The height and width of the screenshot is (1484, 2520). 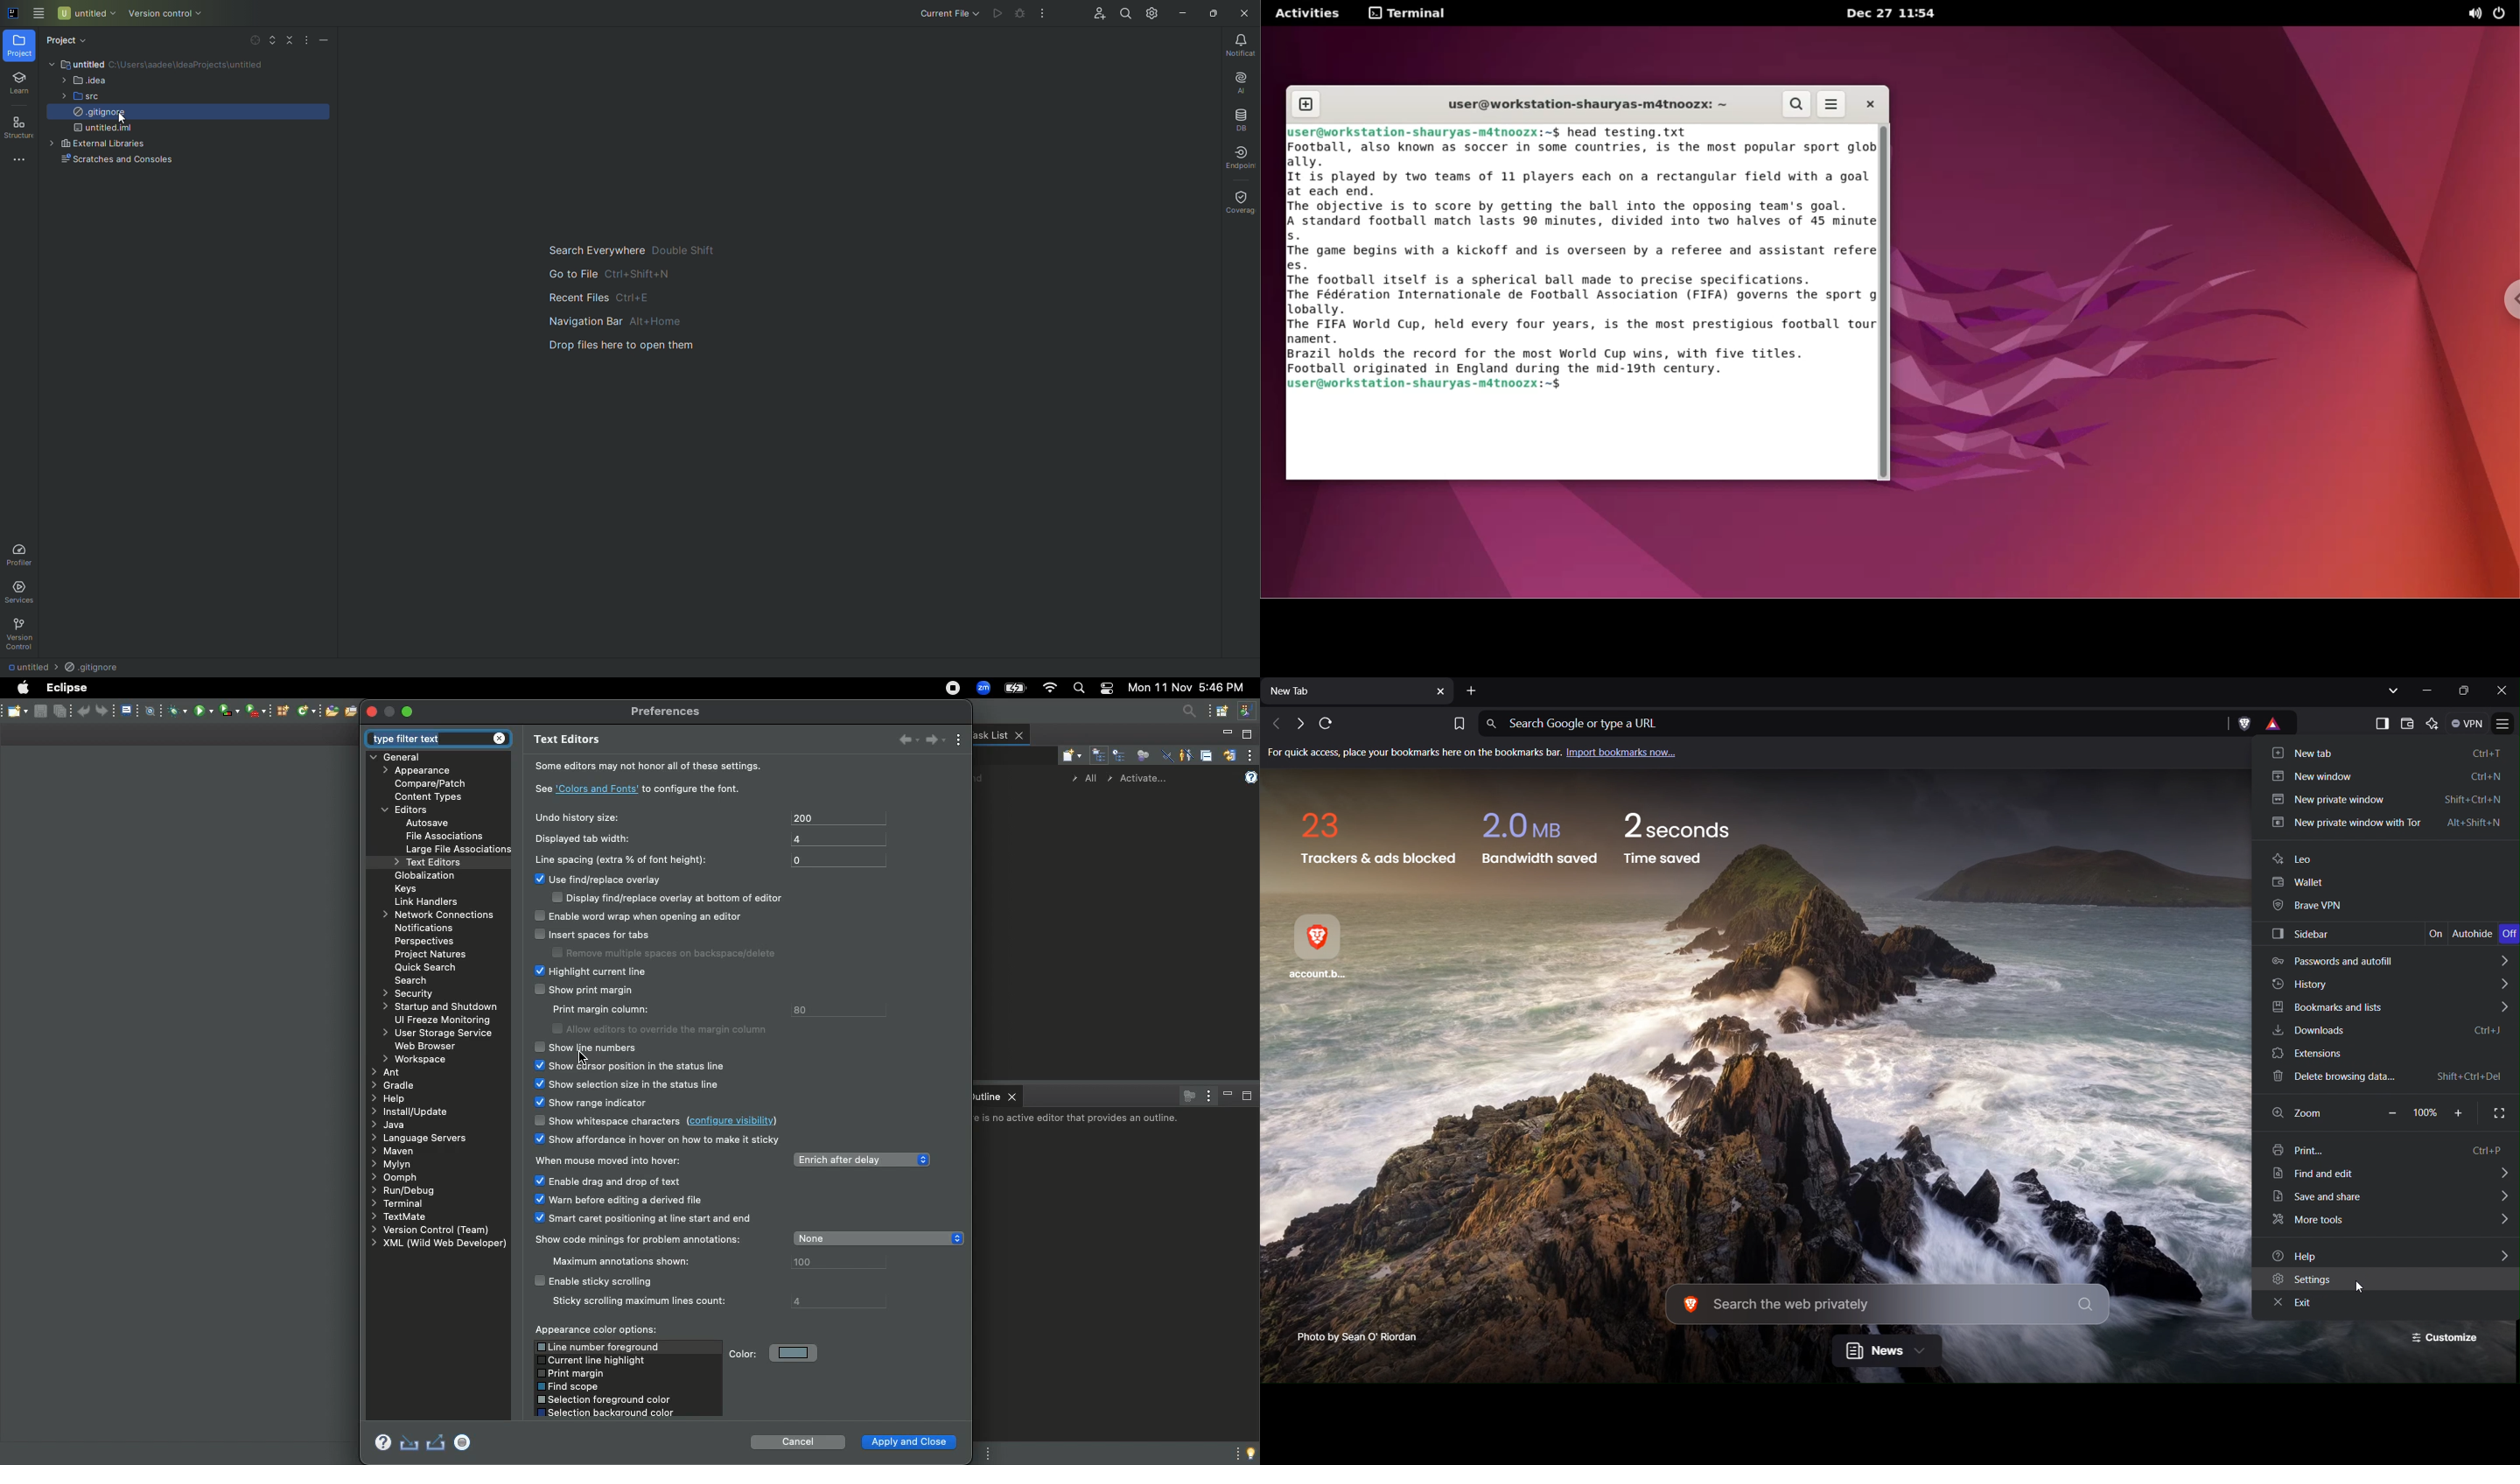 What do you see at coordinates (434, 797) in the screenshot?
I see `Content types` at bounding box center [434, 797].